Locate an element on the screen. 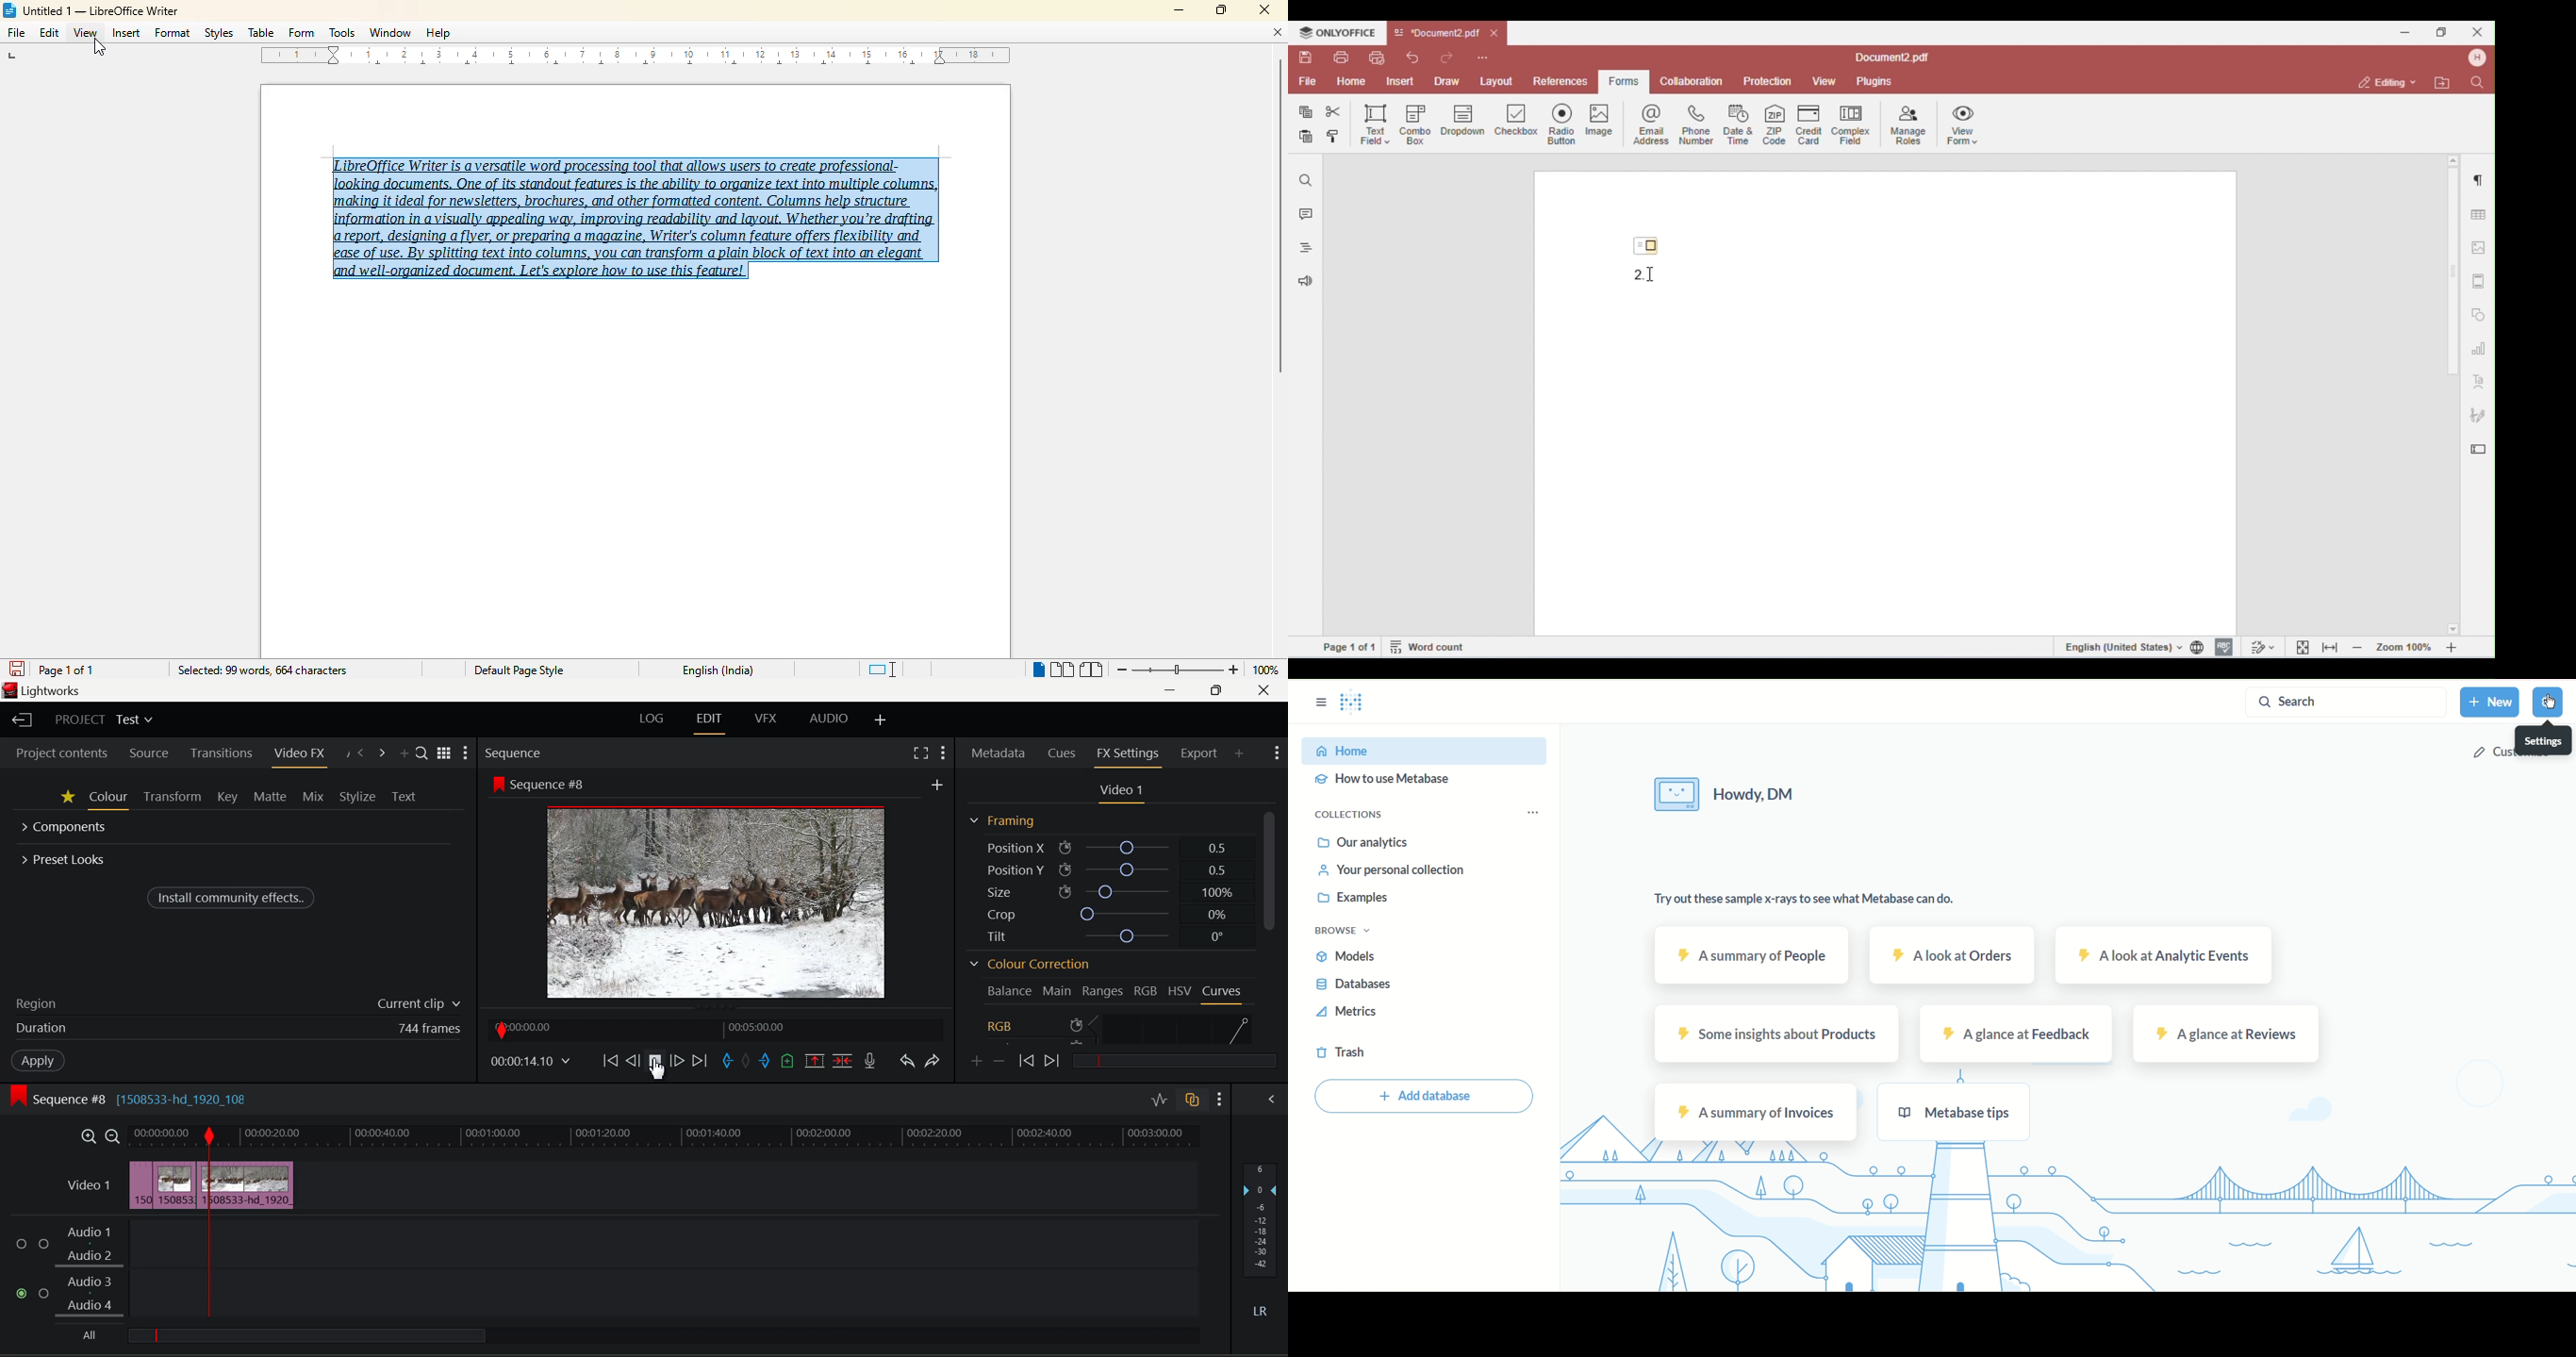  page 1 of 1 is located at coordinates (67, 670).